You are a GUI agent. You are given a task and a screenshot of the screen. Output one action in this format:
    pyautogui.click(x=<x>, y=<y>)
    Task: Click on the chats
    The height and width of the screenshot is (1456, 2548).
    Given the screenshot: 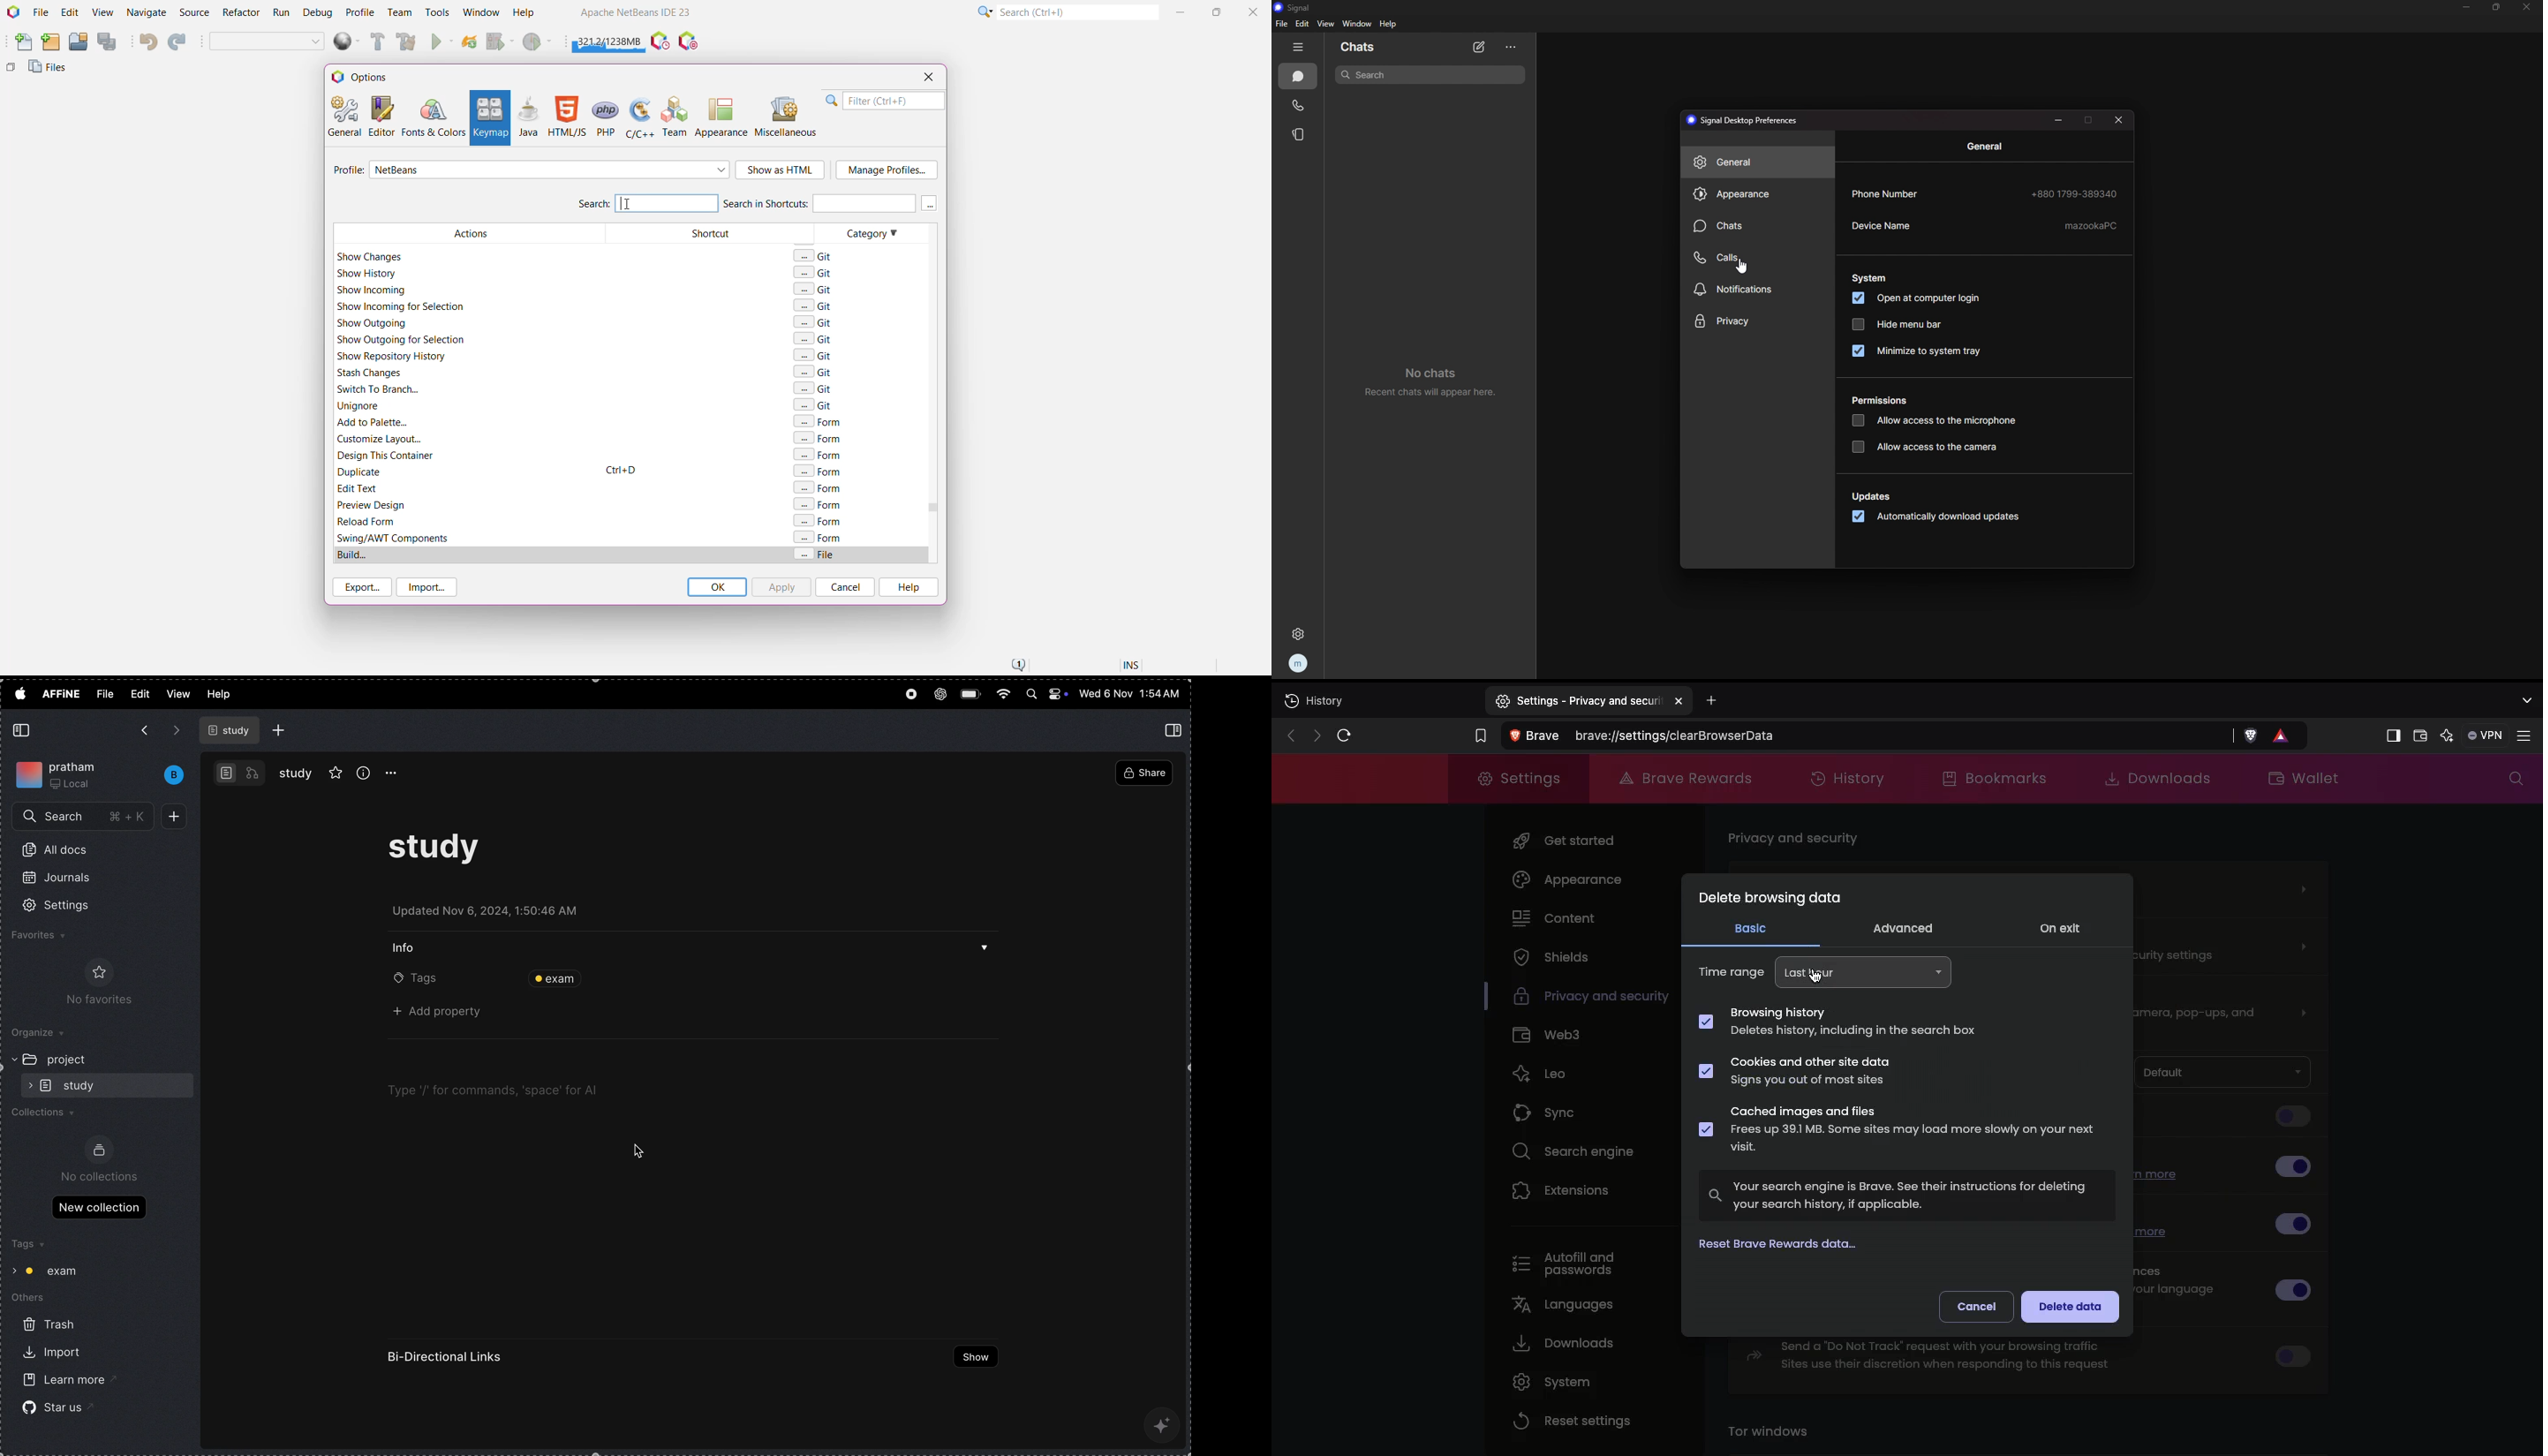 What is the action you would take?
    pyautogui.click(x=1758, y=226)
    